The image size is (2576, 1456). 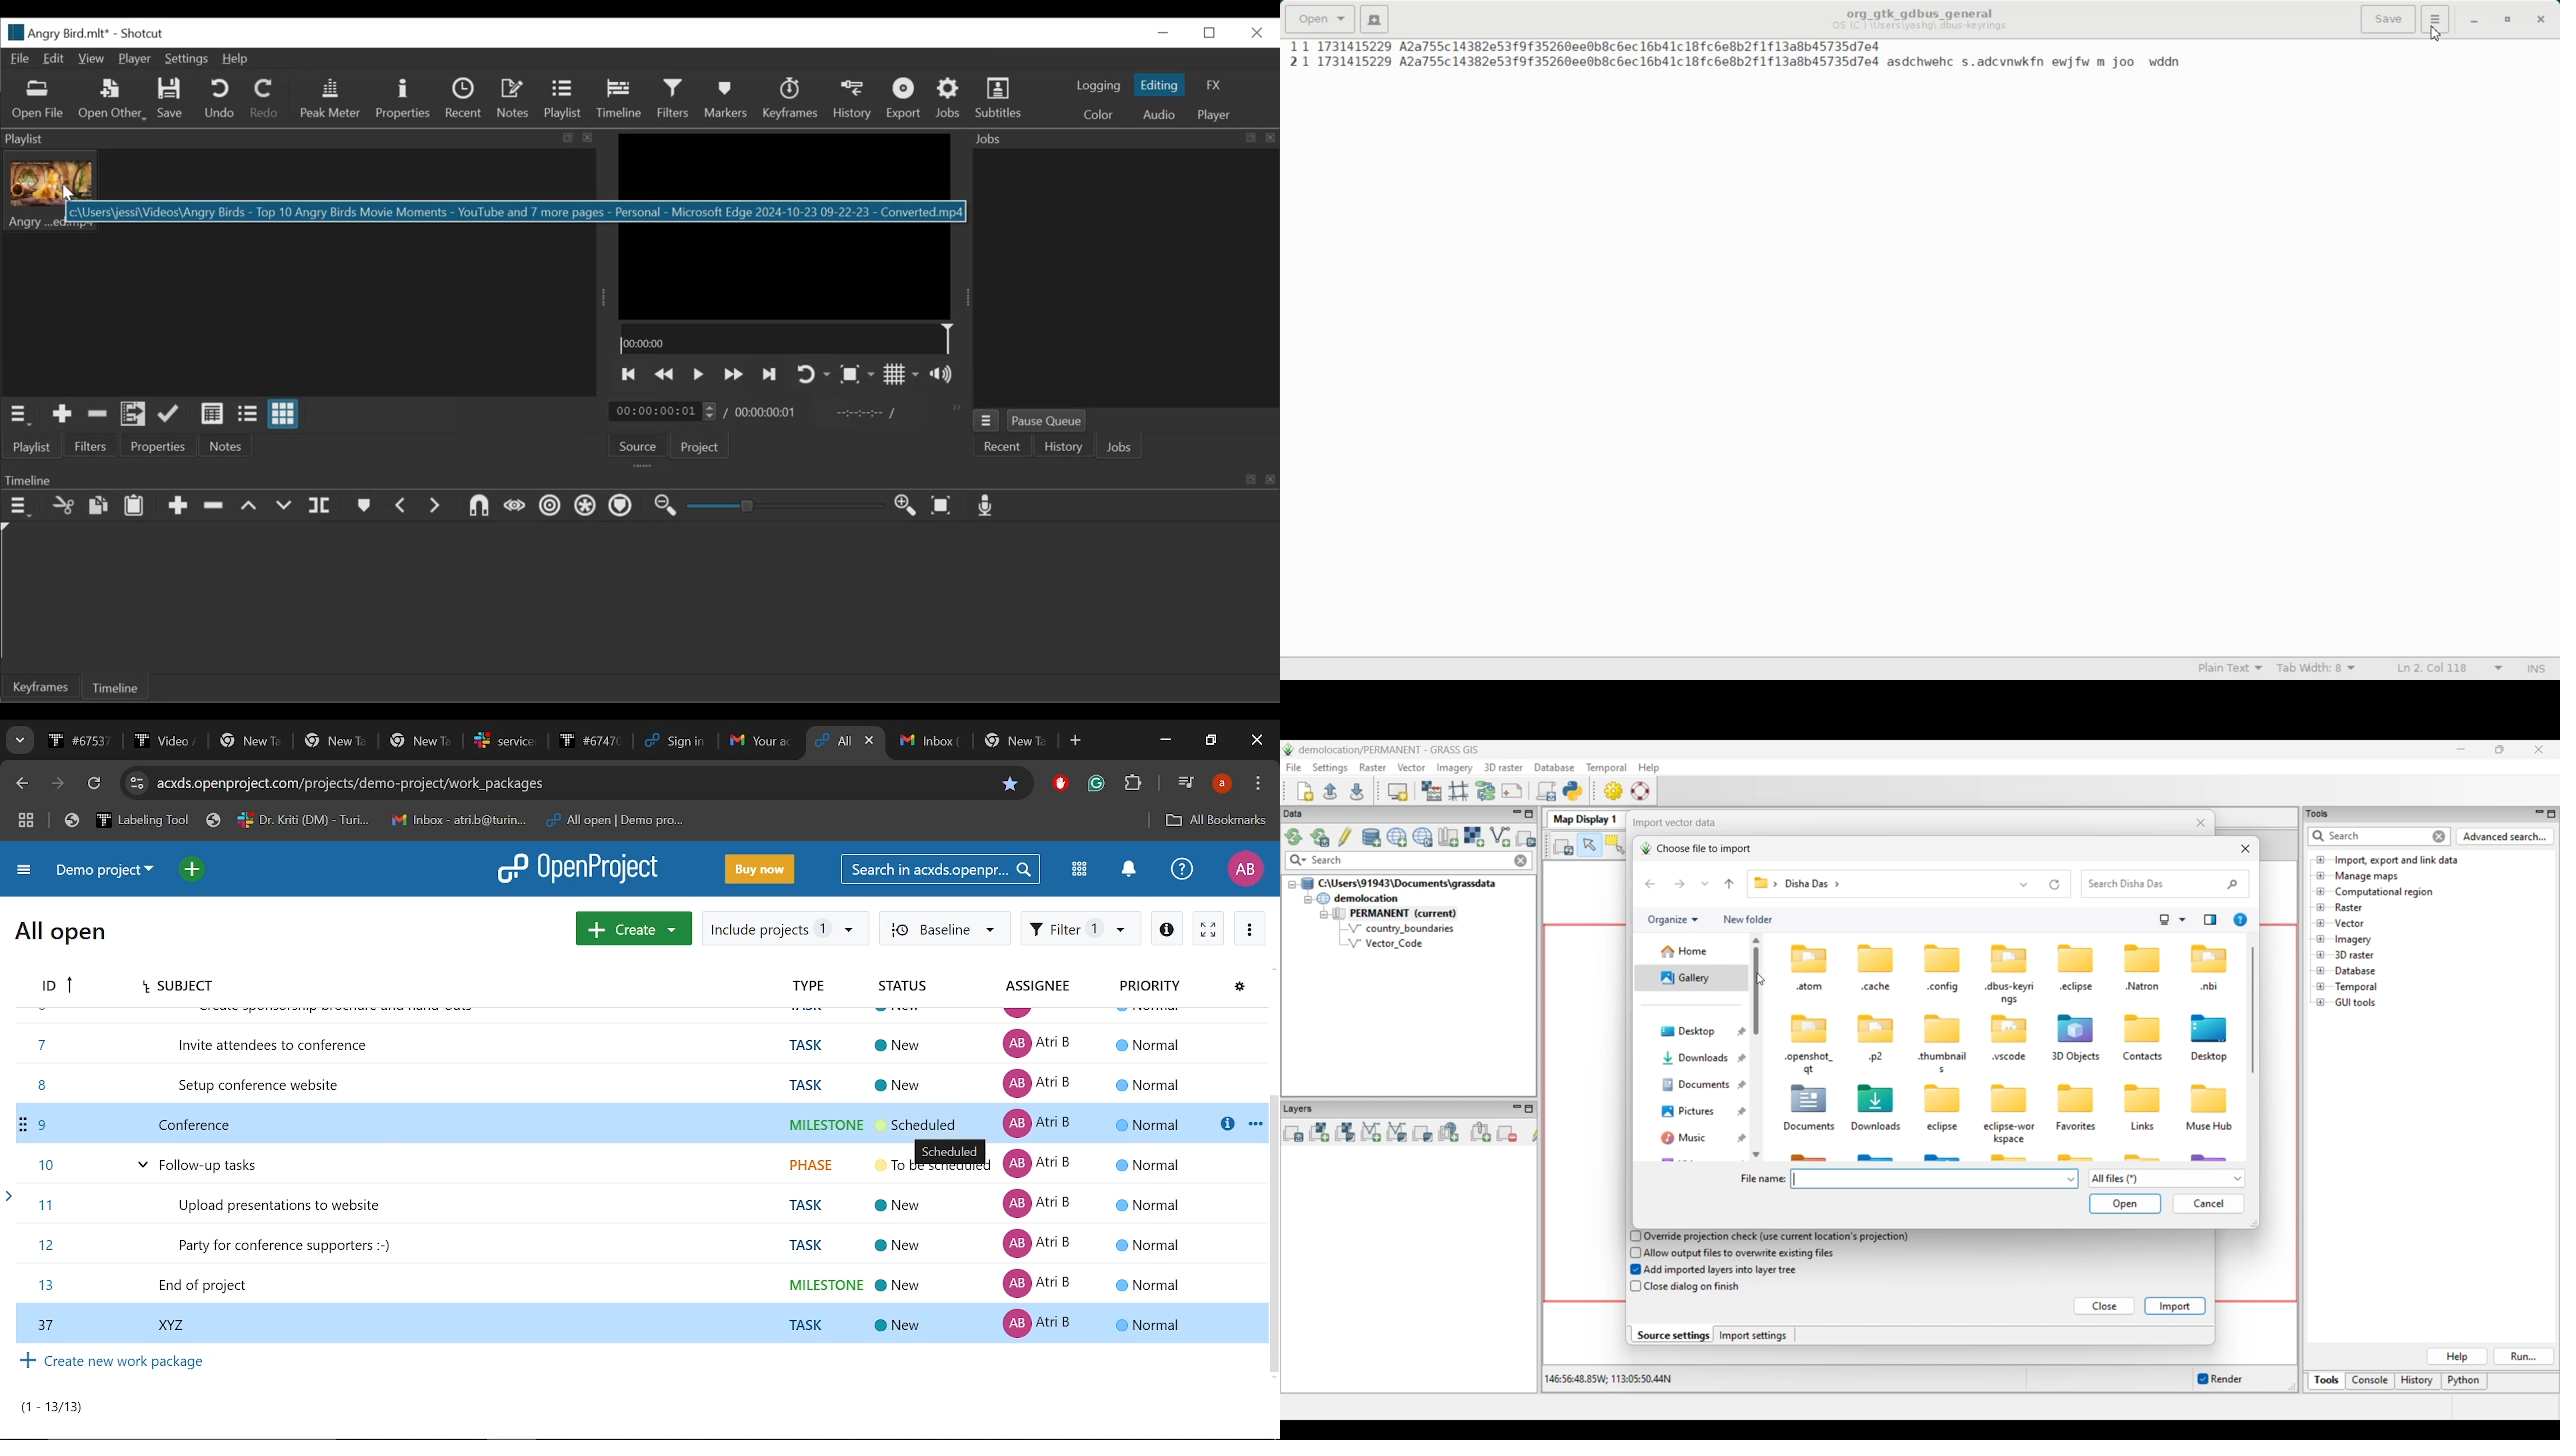 I want to click on Cut, so click(x=63, y=507).